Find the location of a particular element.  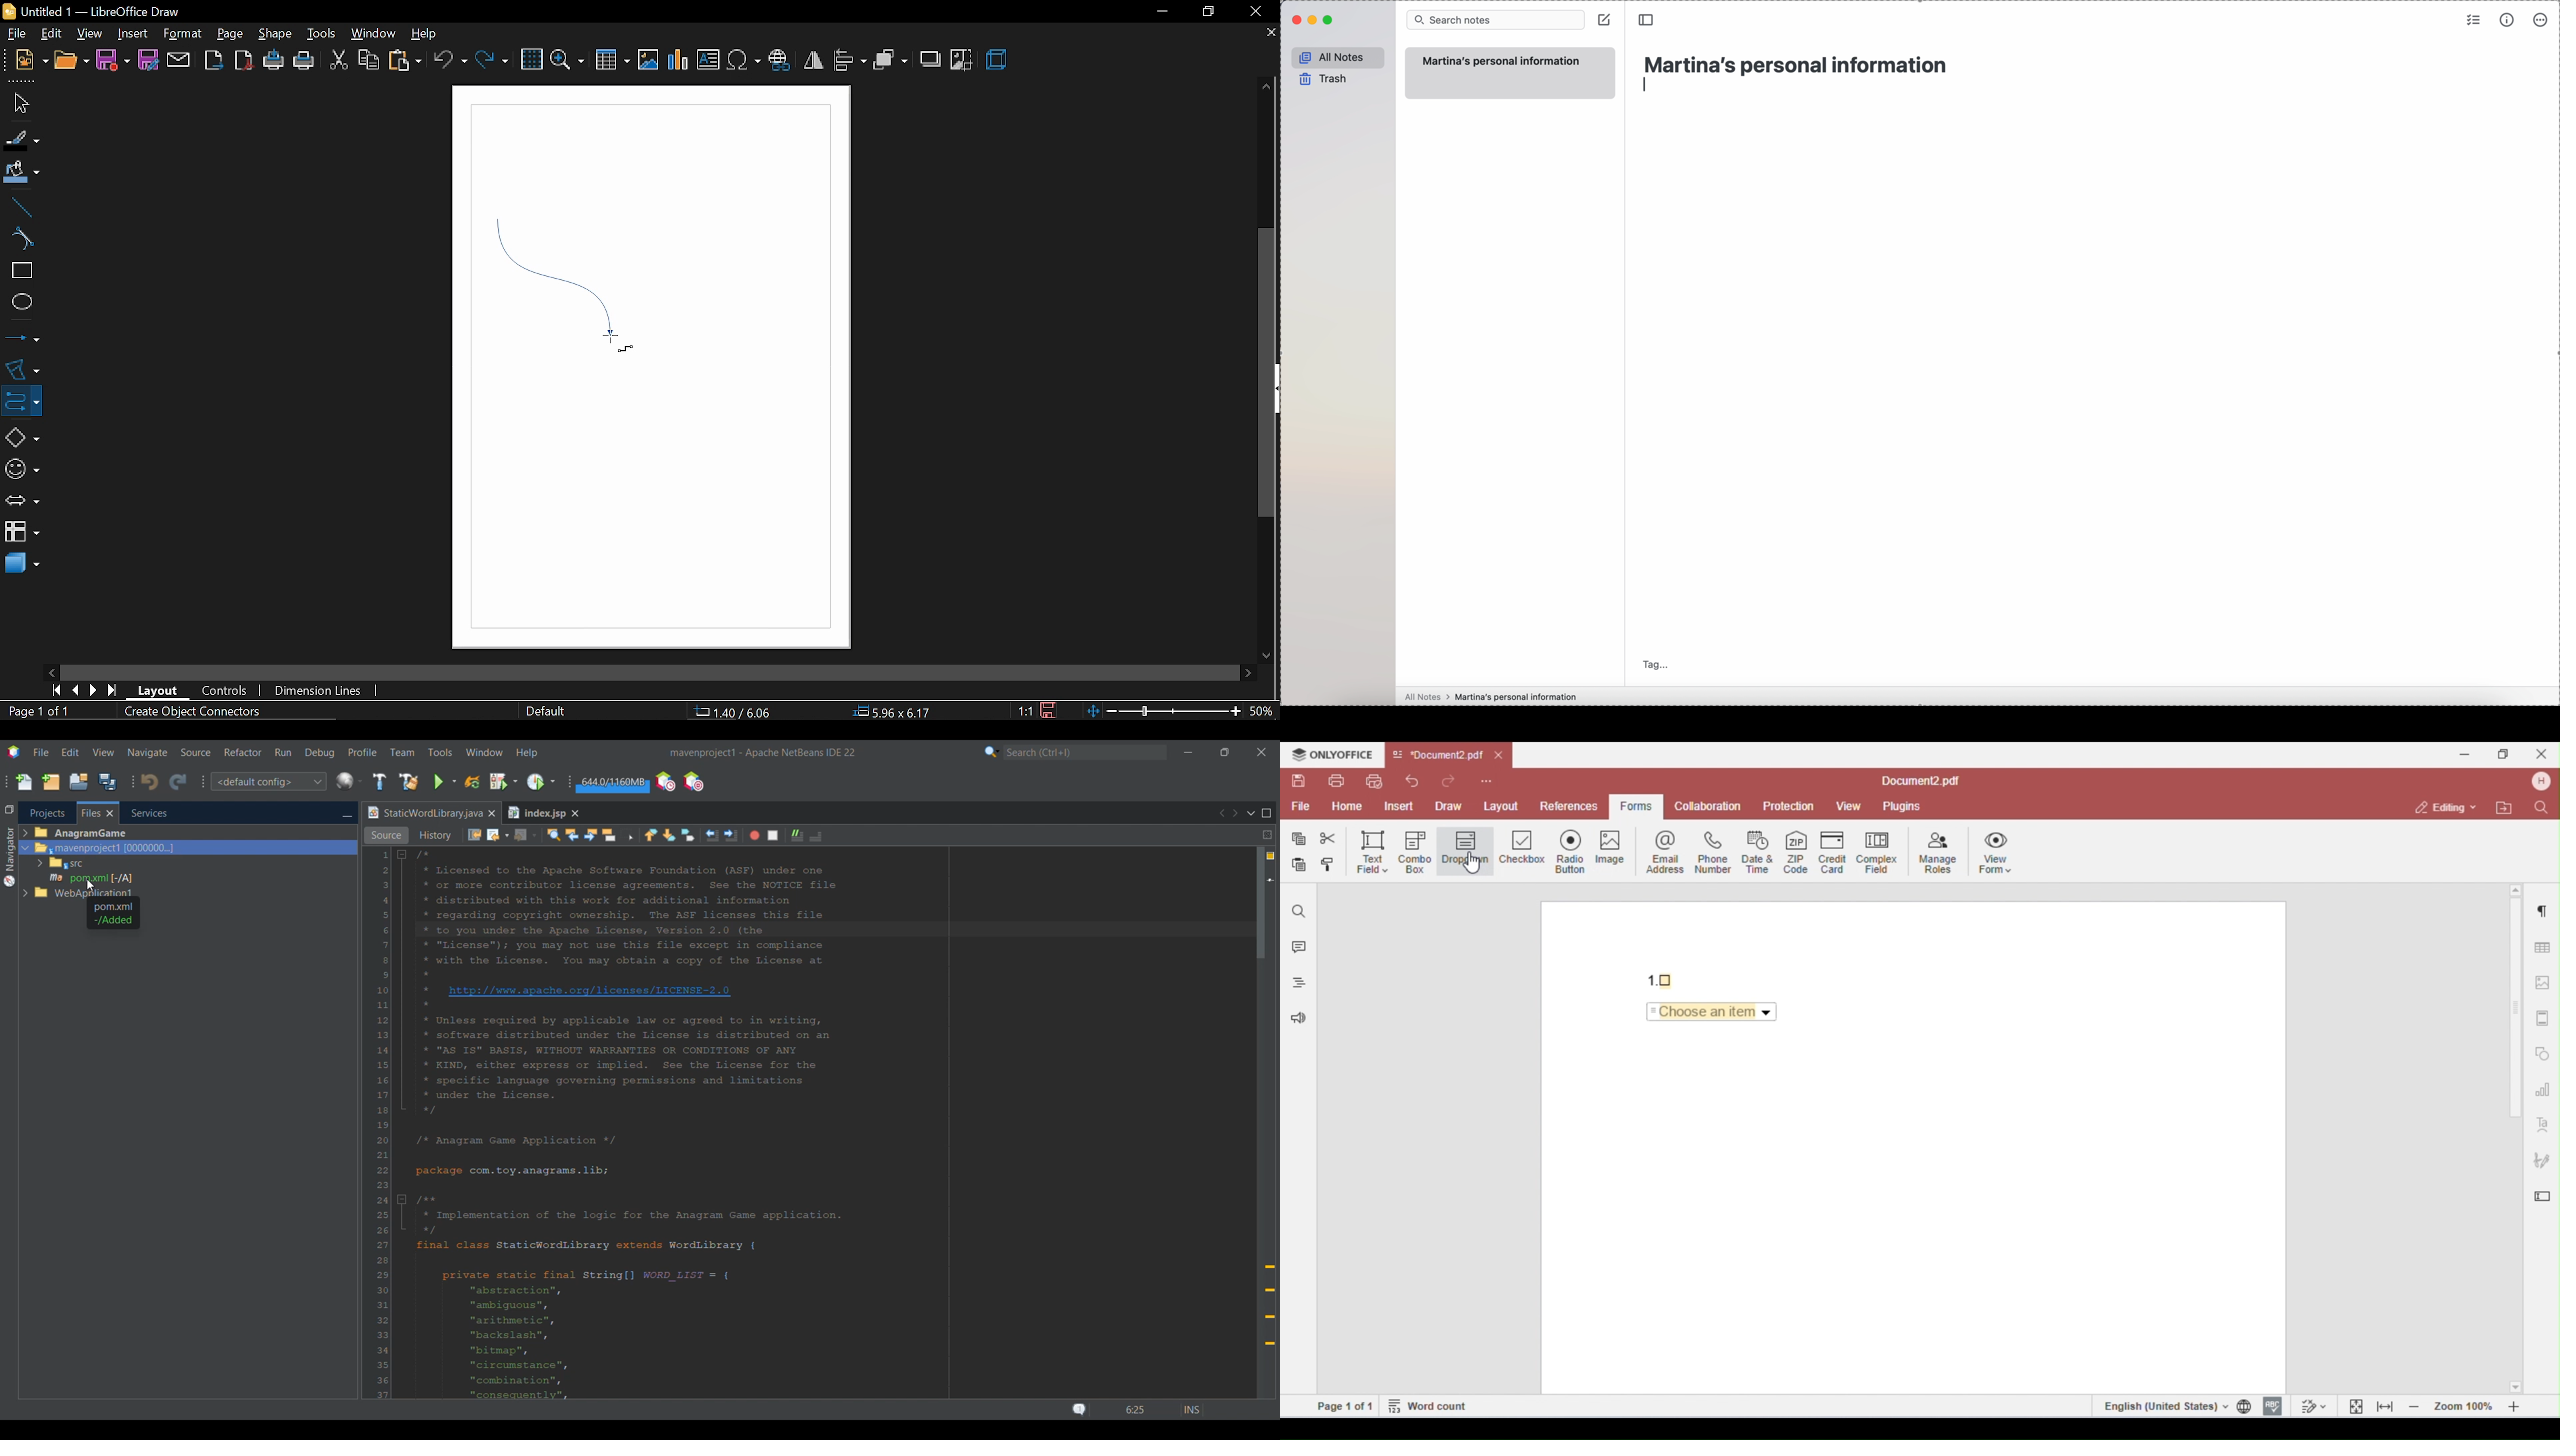

close current tab is located at coordinates (1270, 37).